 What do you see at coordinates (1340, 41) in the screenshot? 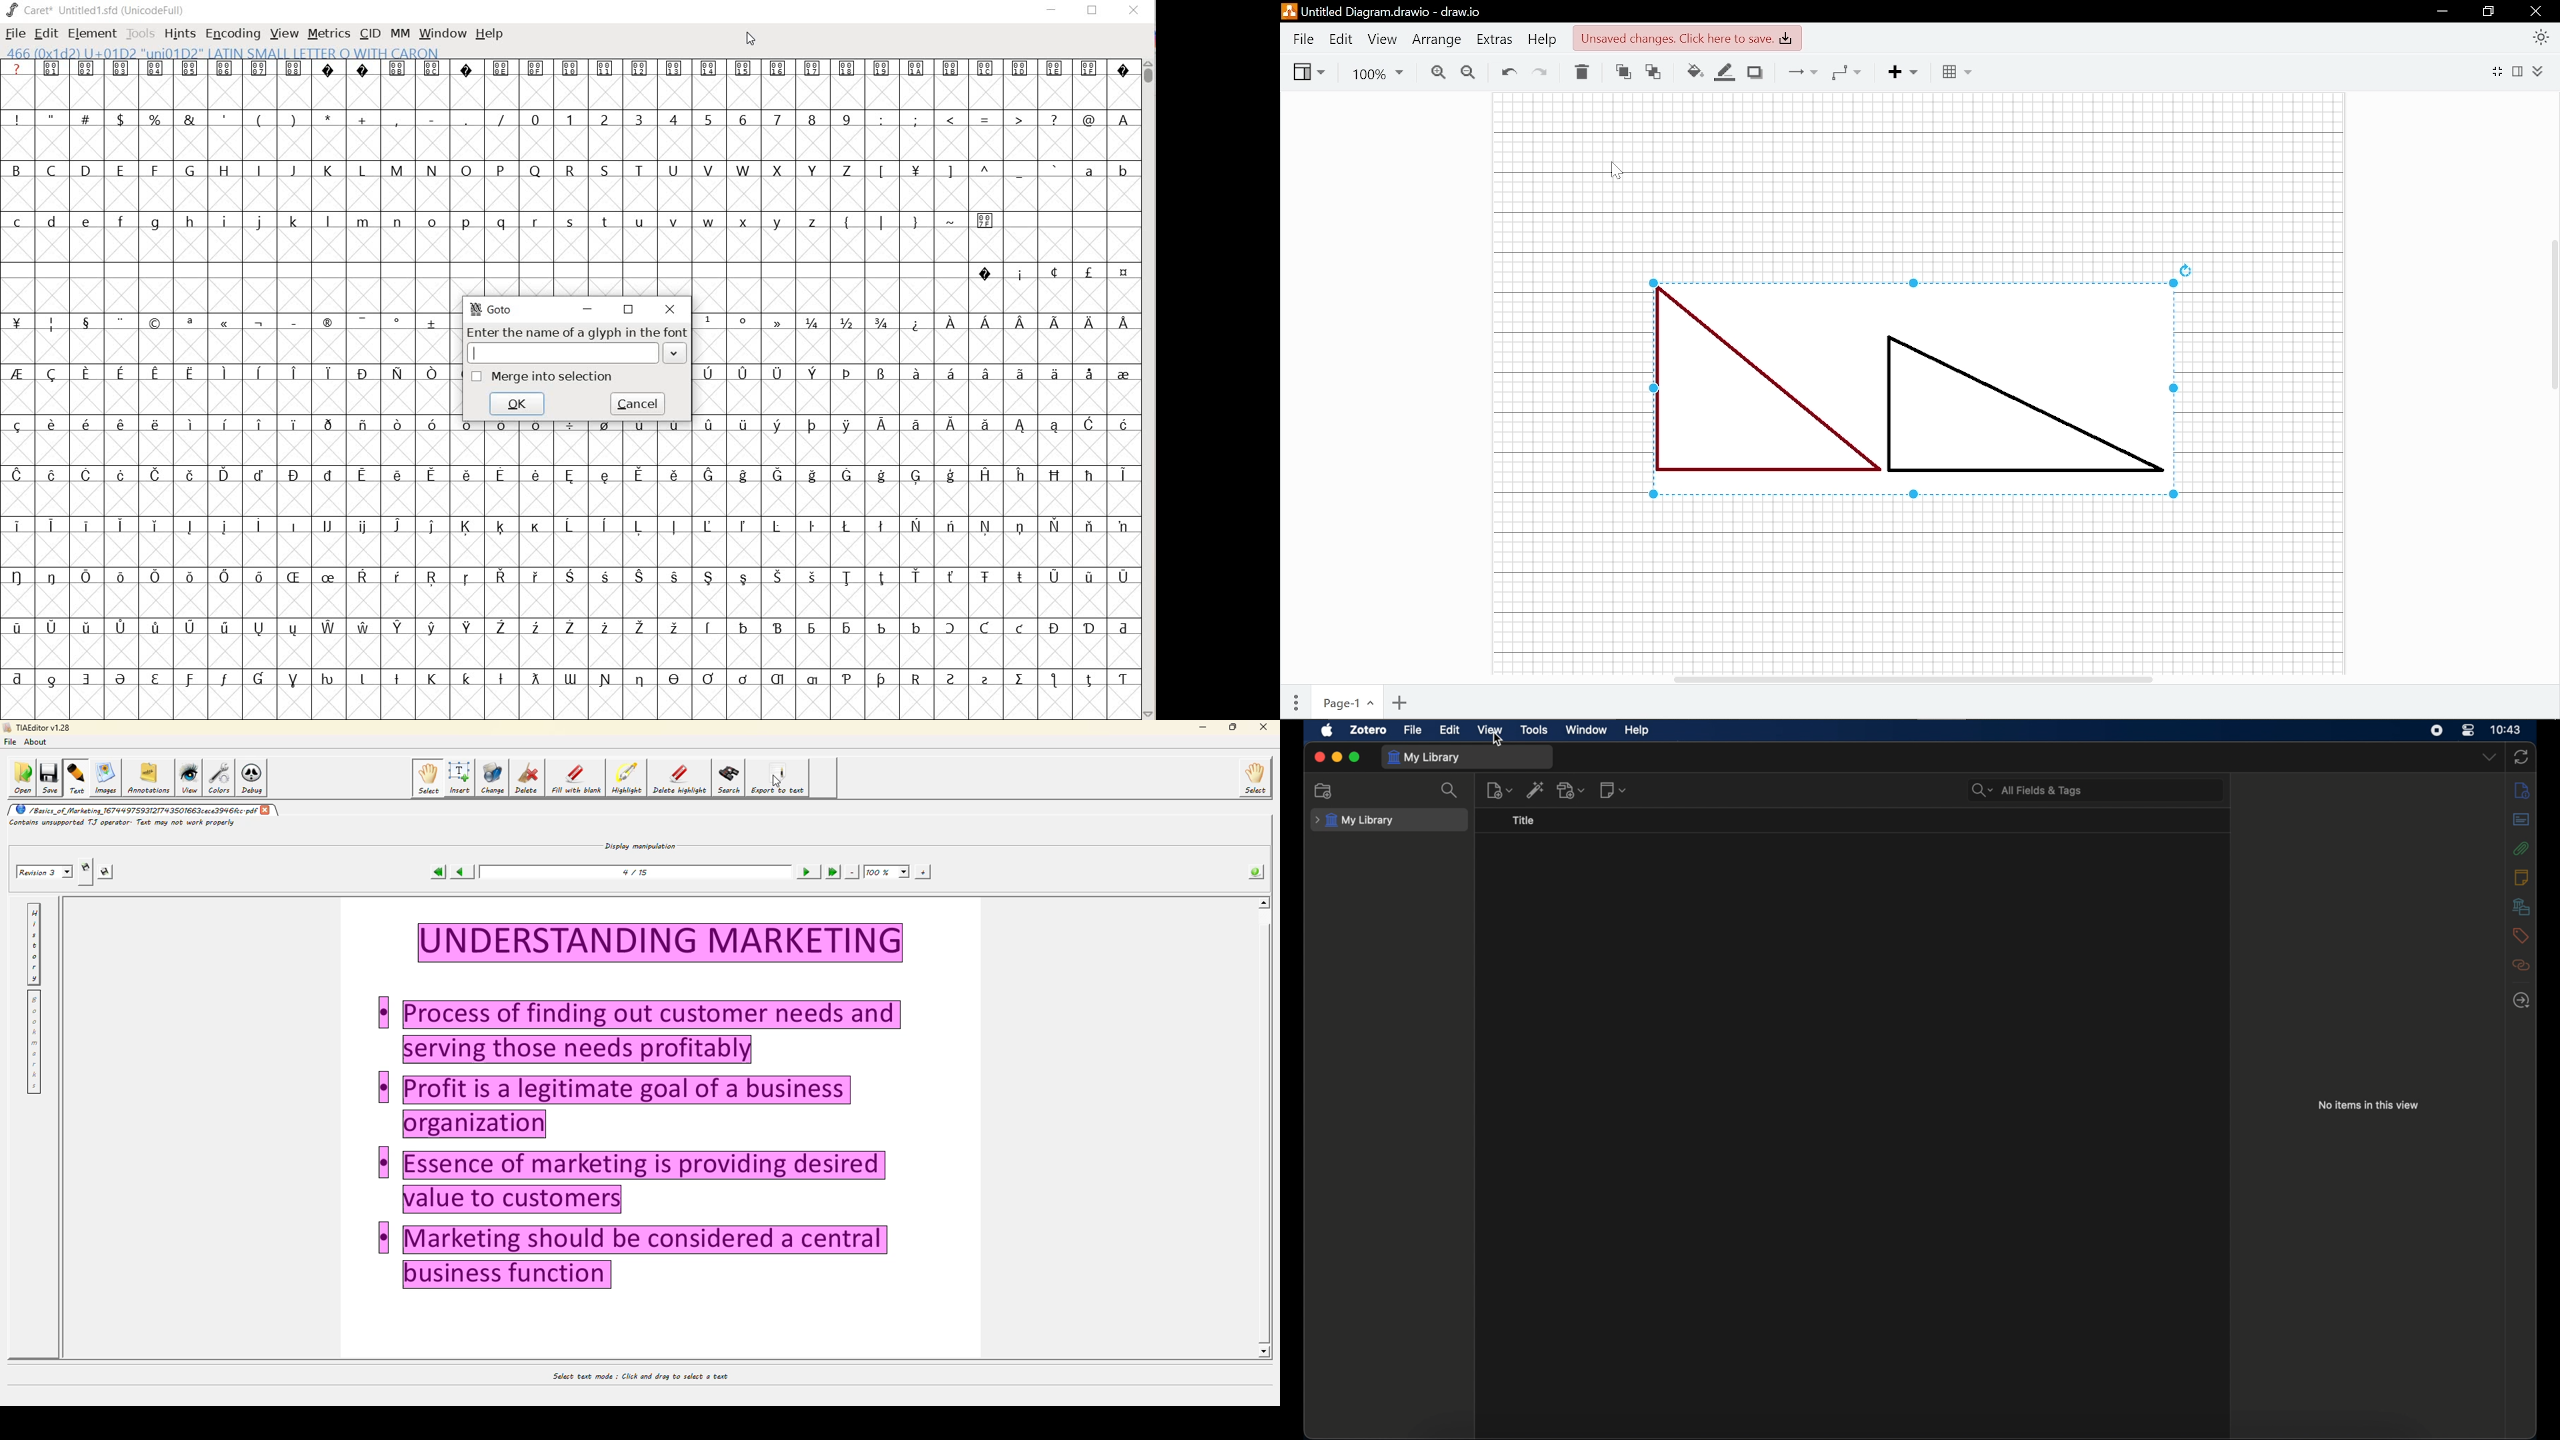
I see `Edit` at bounding box center [1340, 41].